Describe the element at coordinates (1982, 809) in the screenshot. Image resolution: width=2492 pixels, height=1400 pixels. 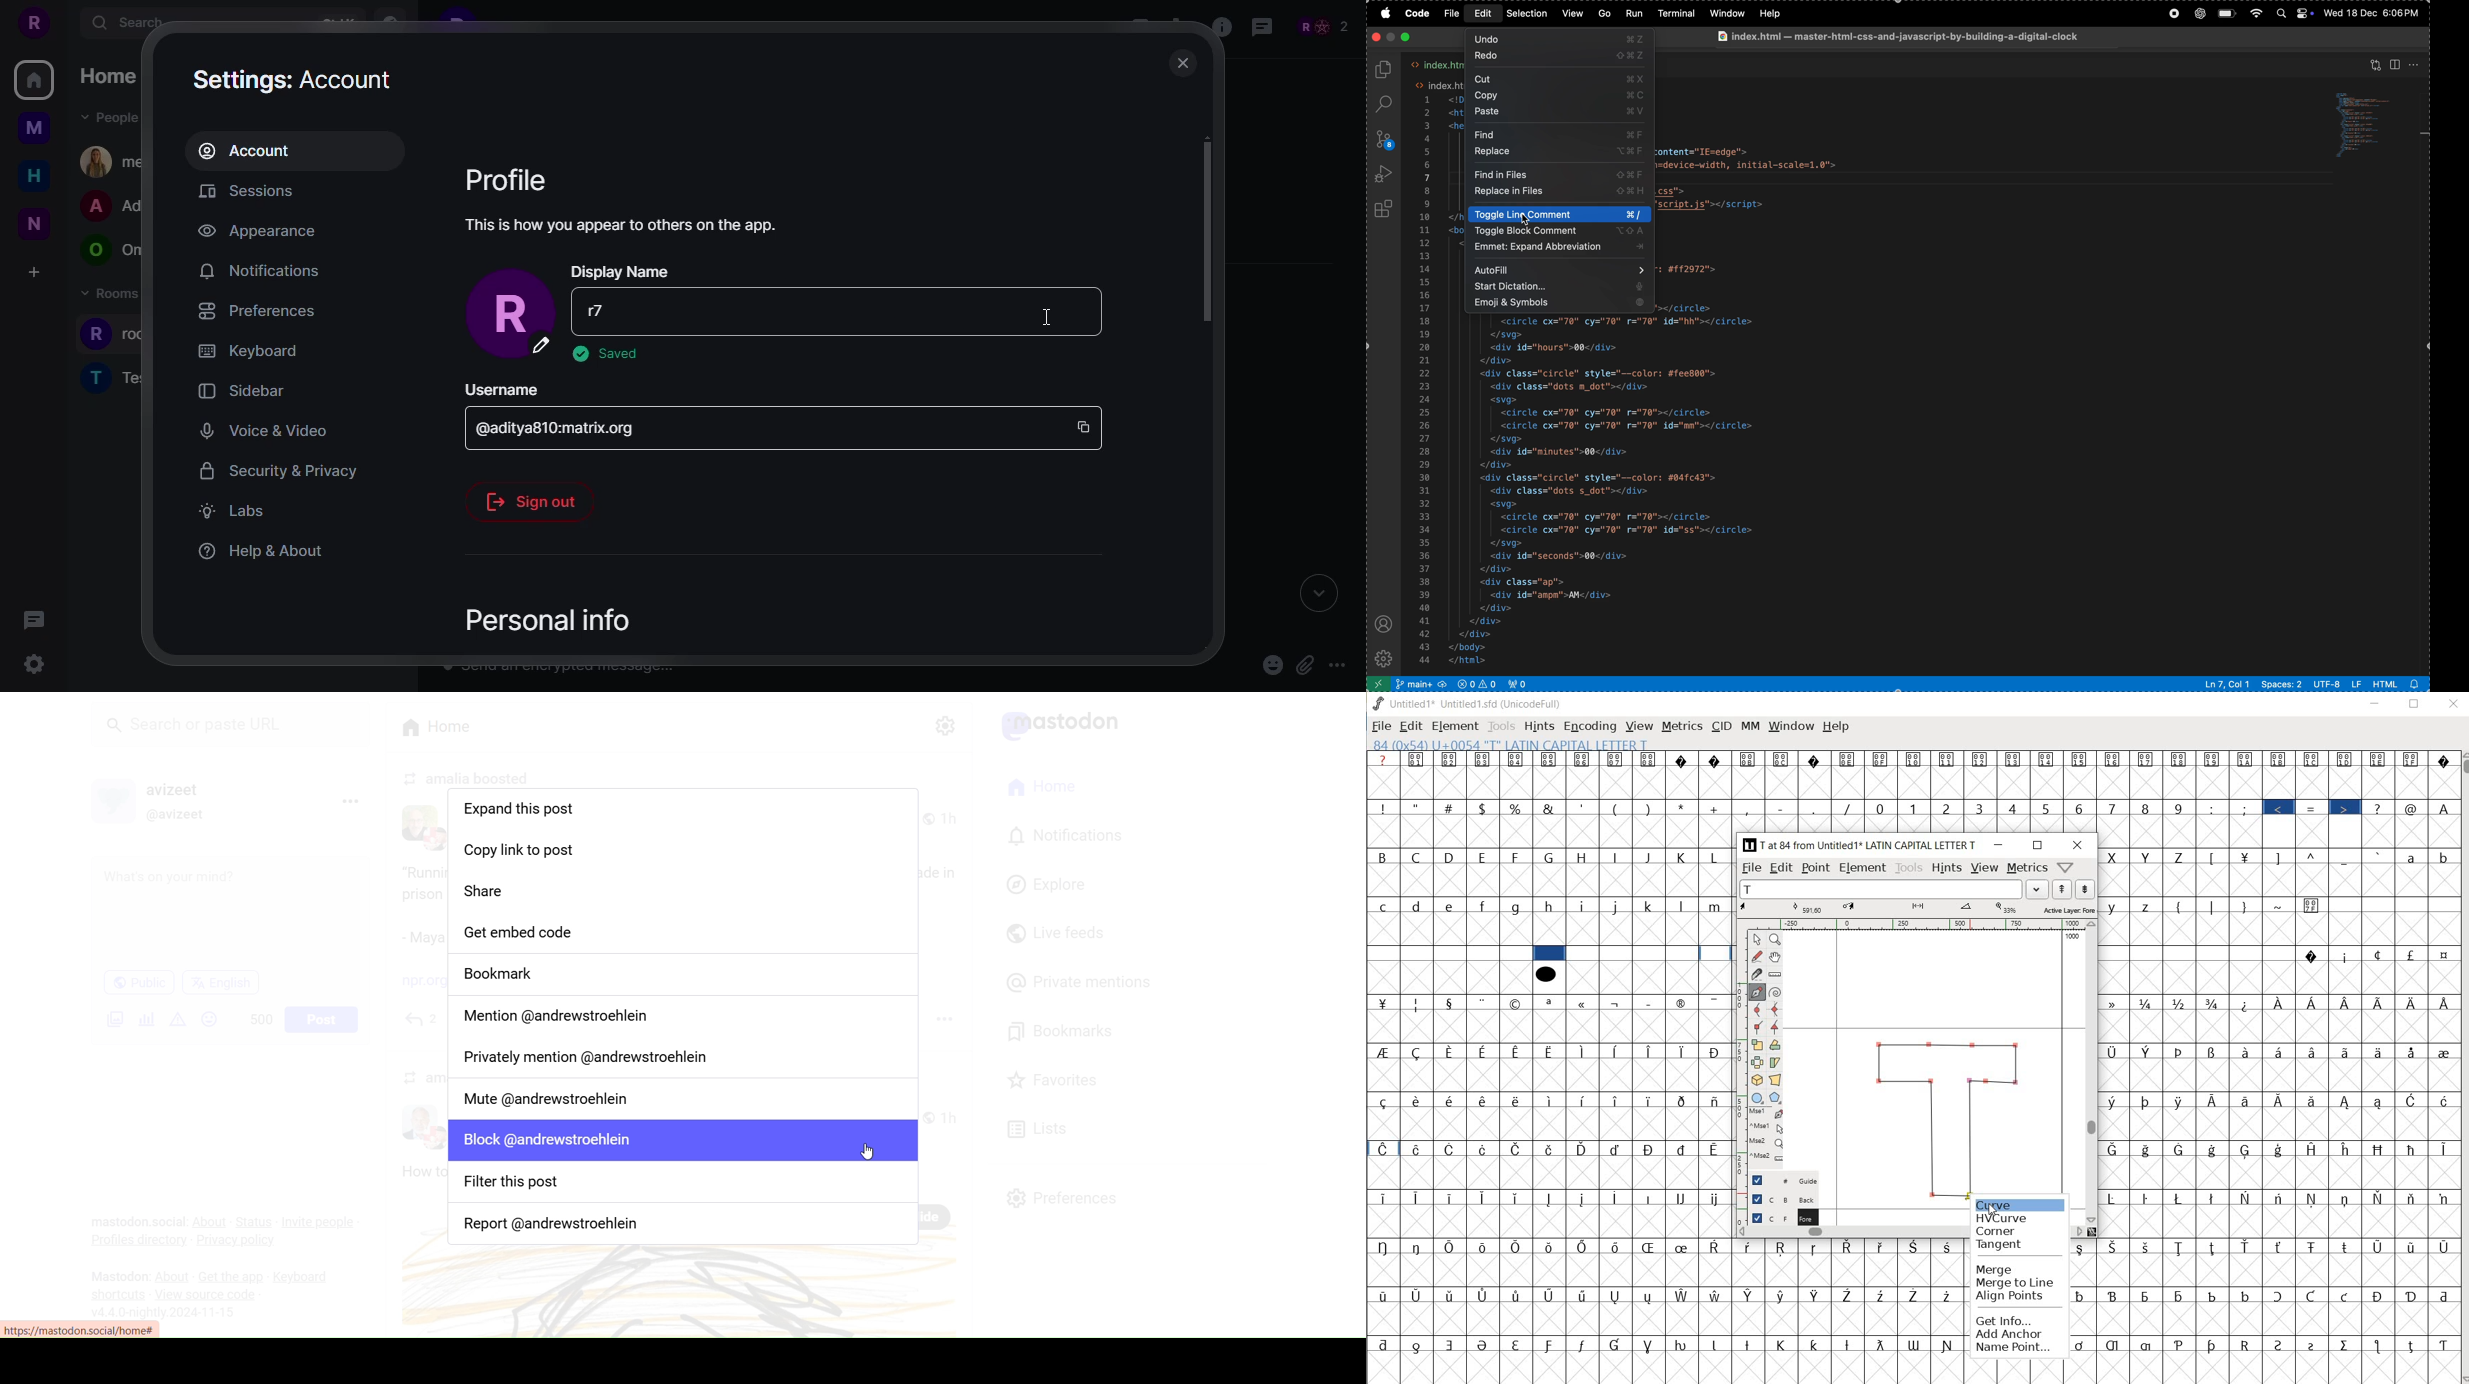
I see `3` at that location.